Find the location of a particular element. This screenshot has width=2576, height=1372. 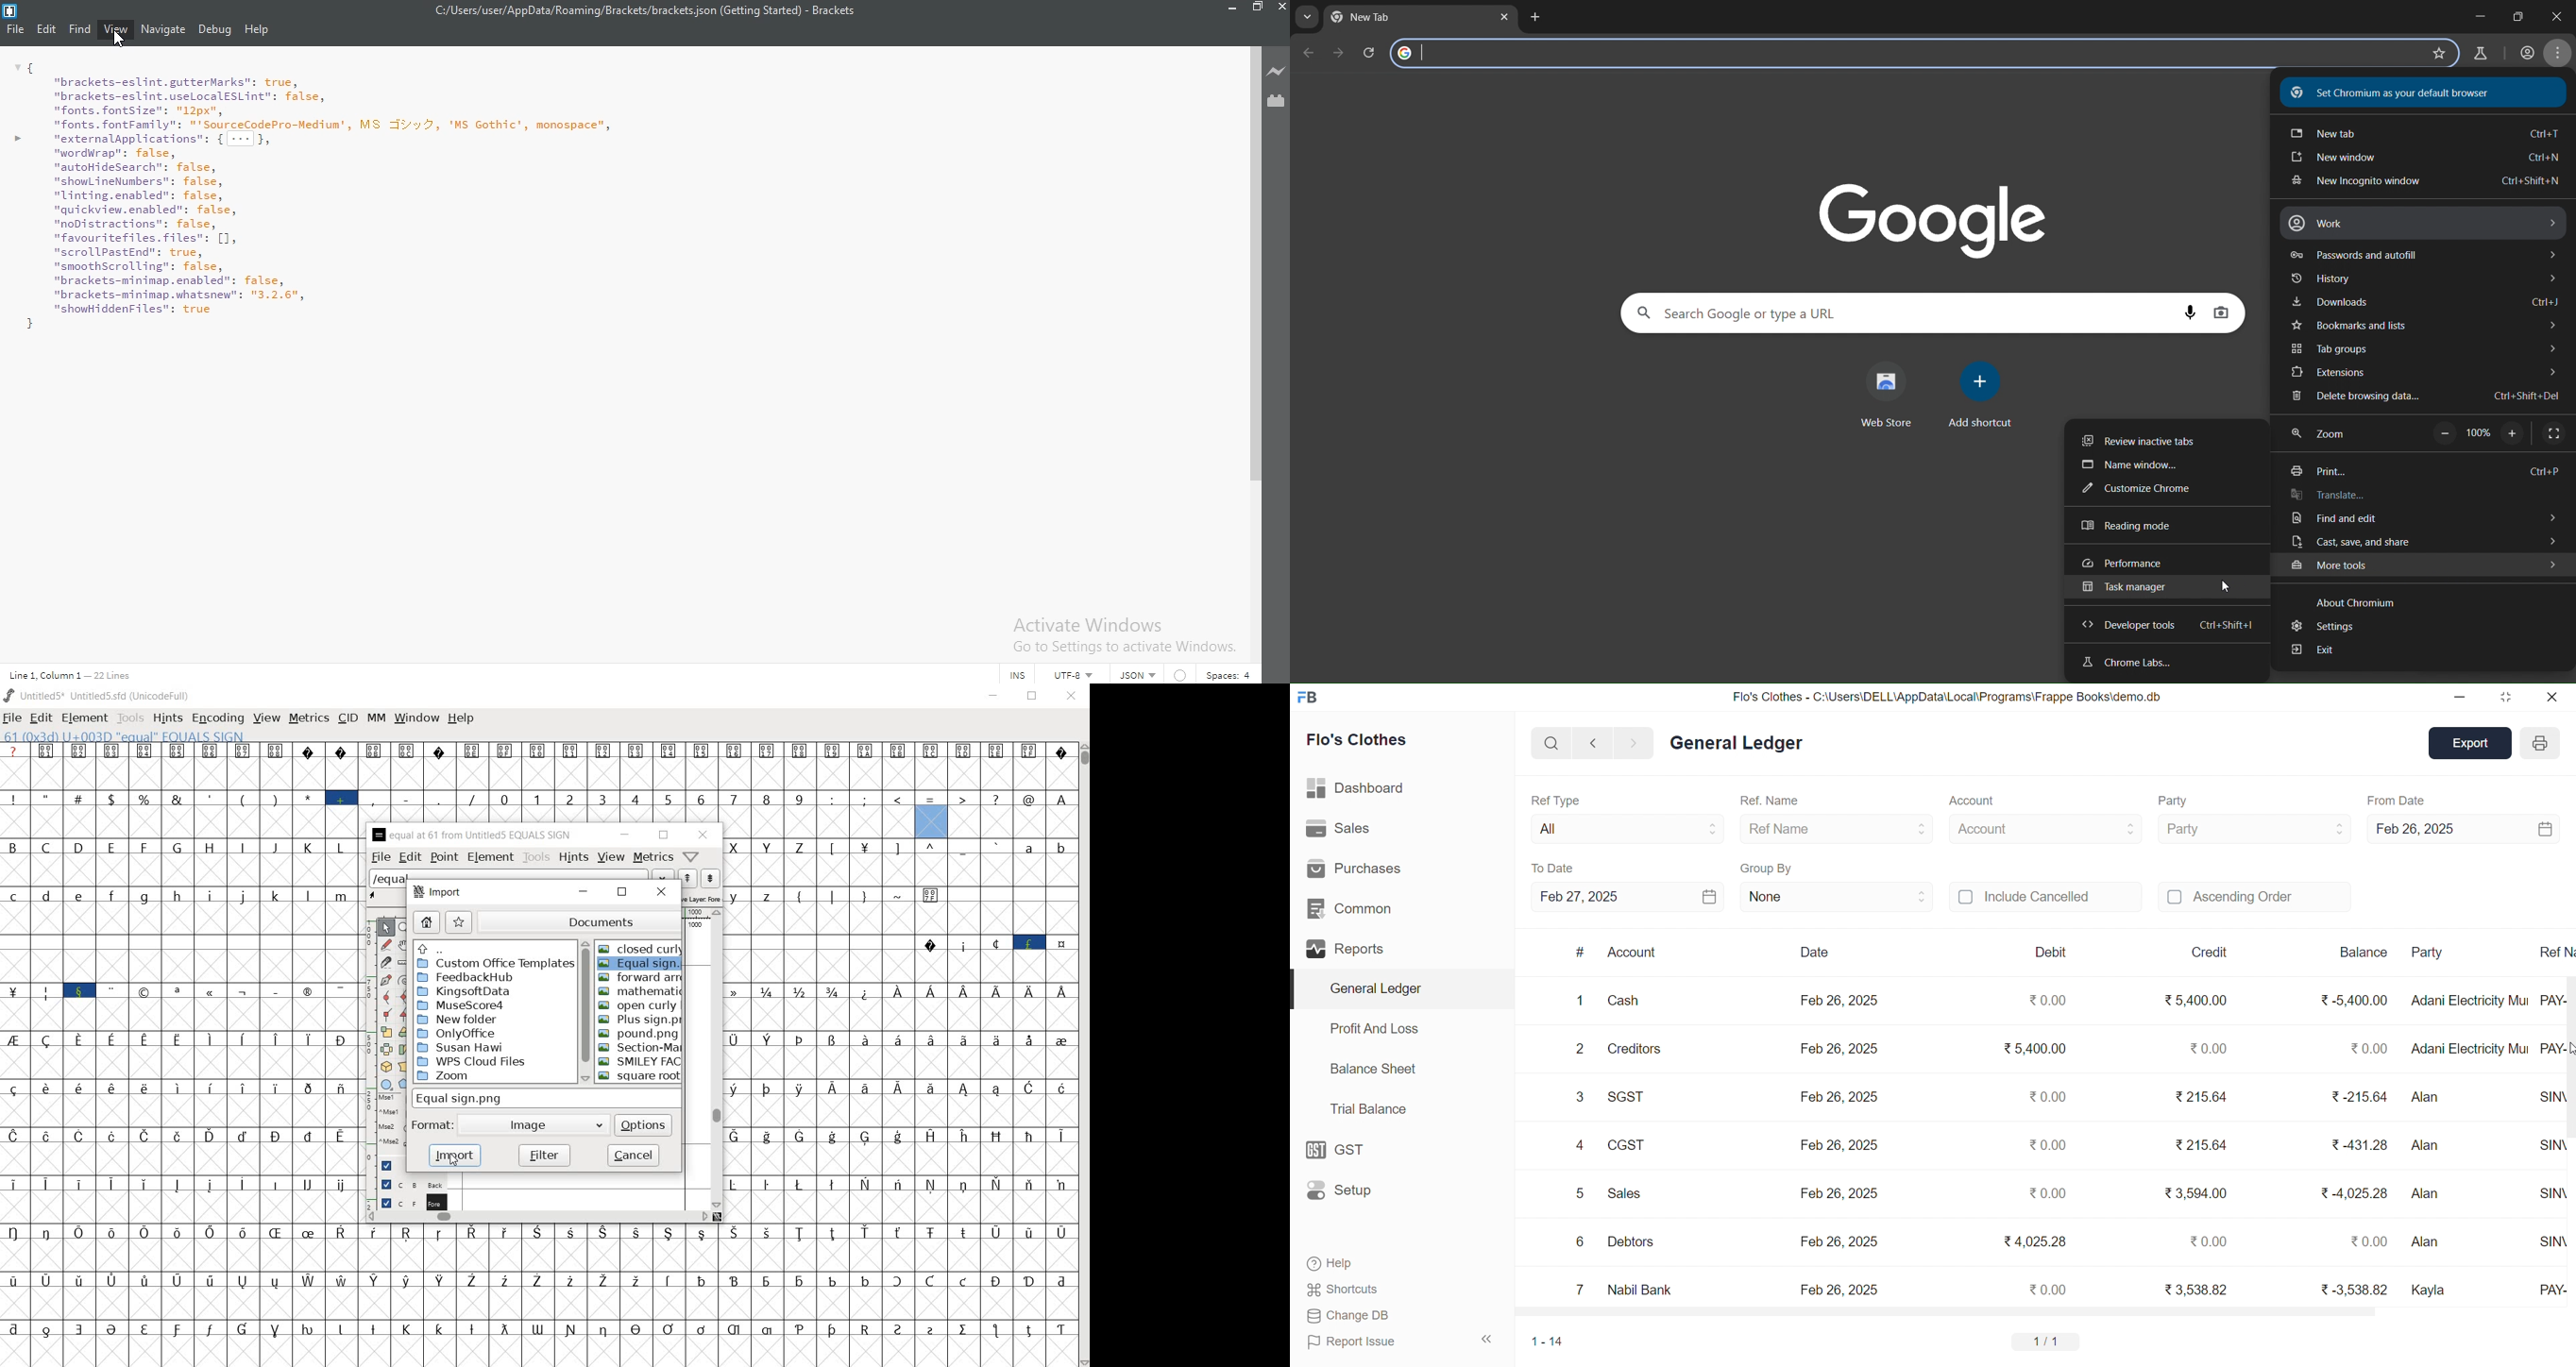

bookmarks and lists is located at coordinates (2429, 326).